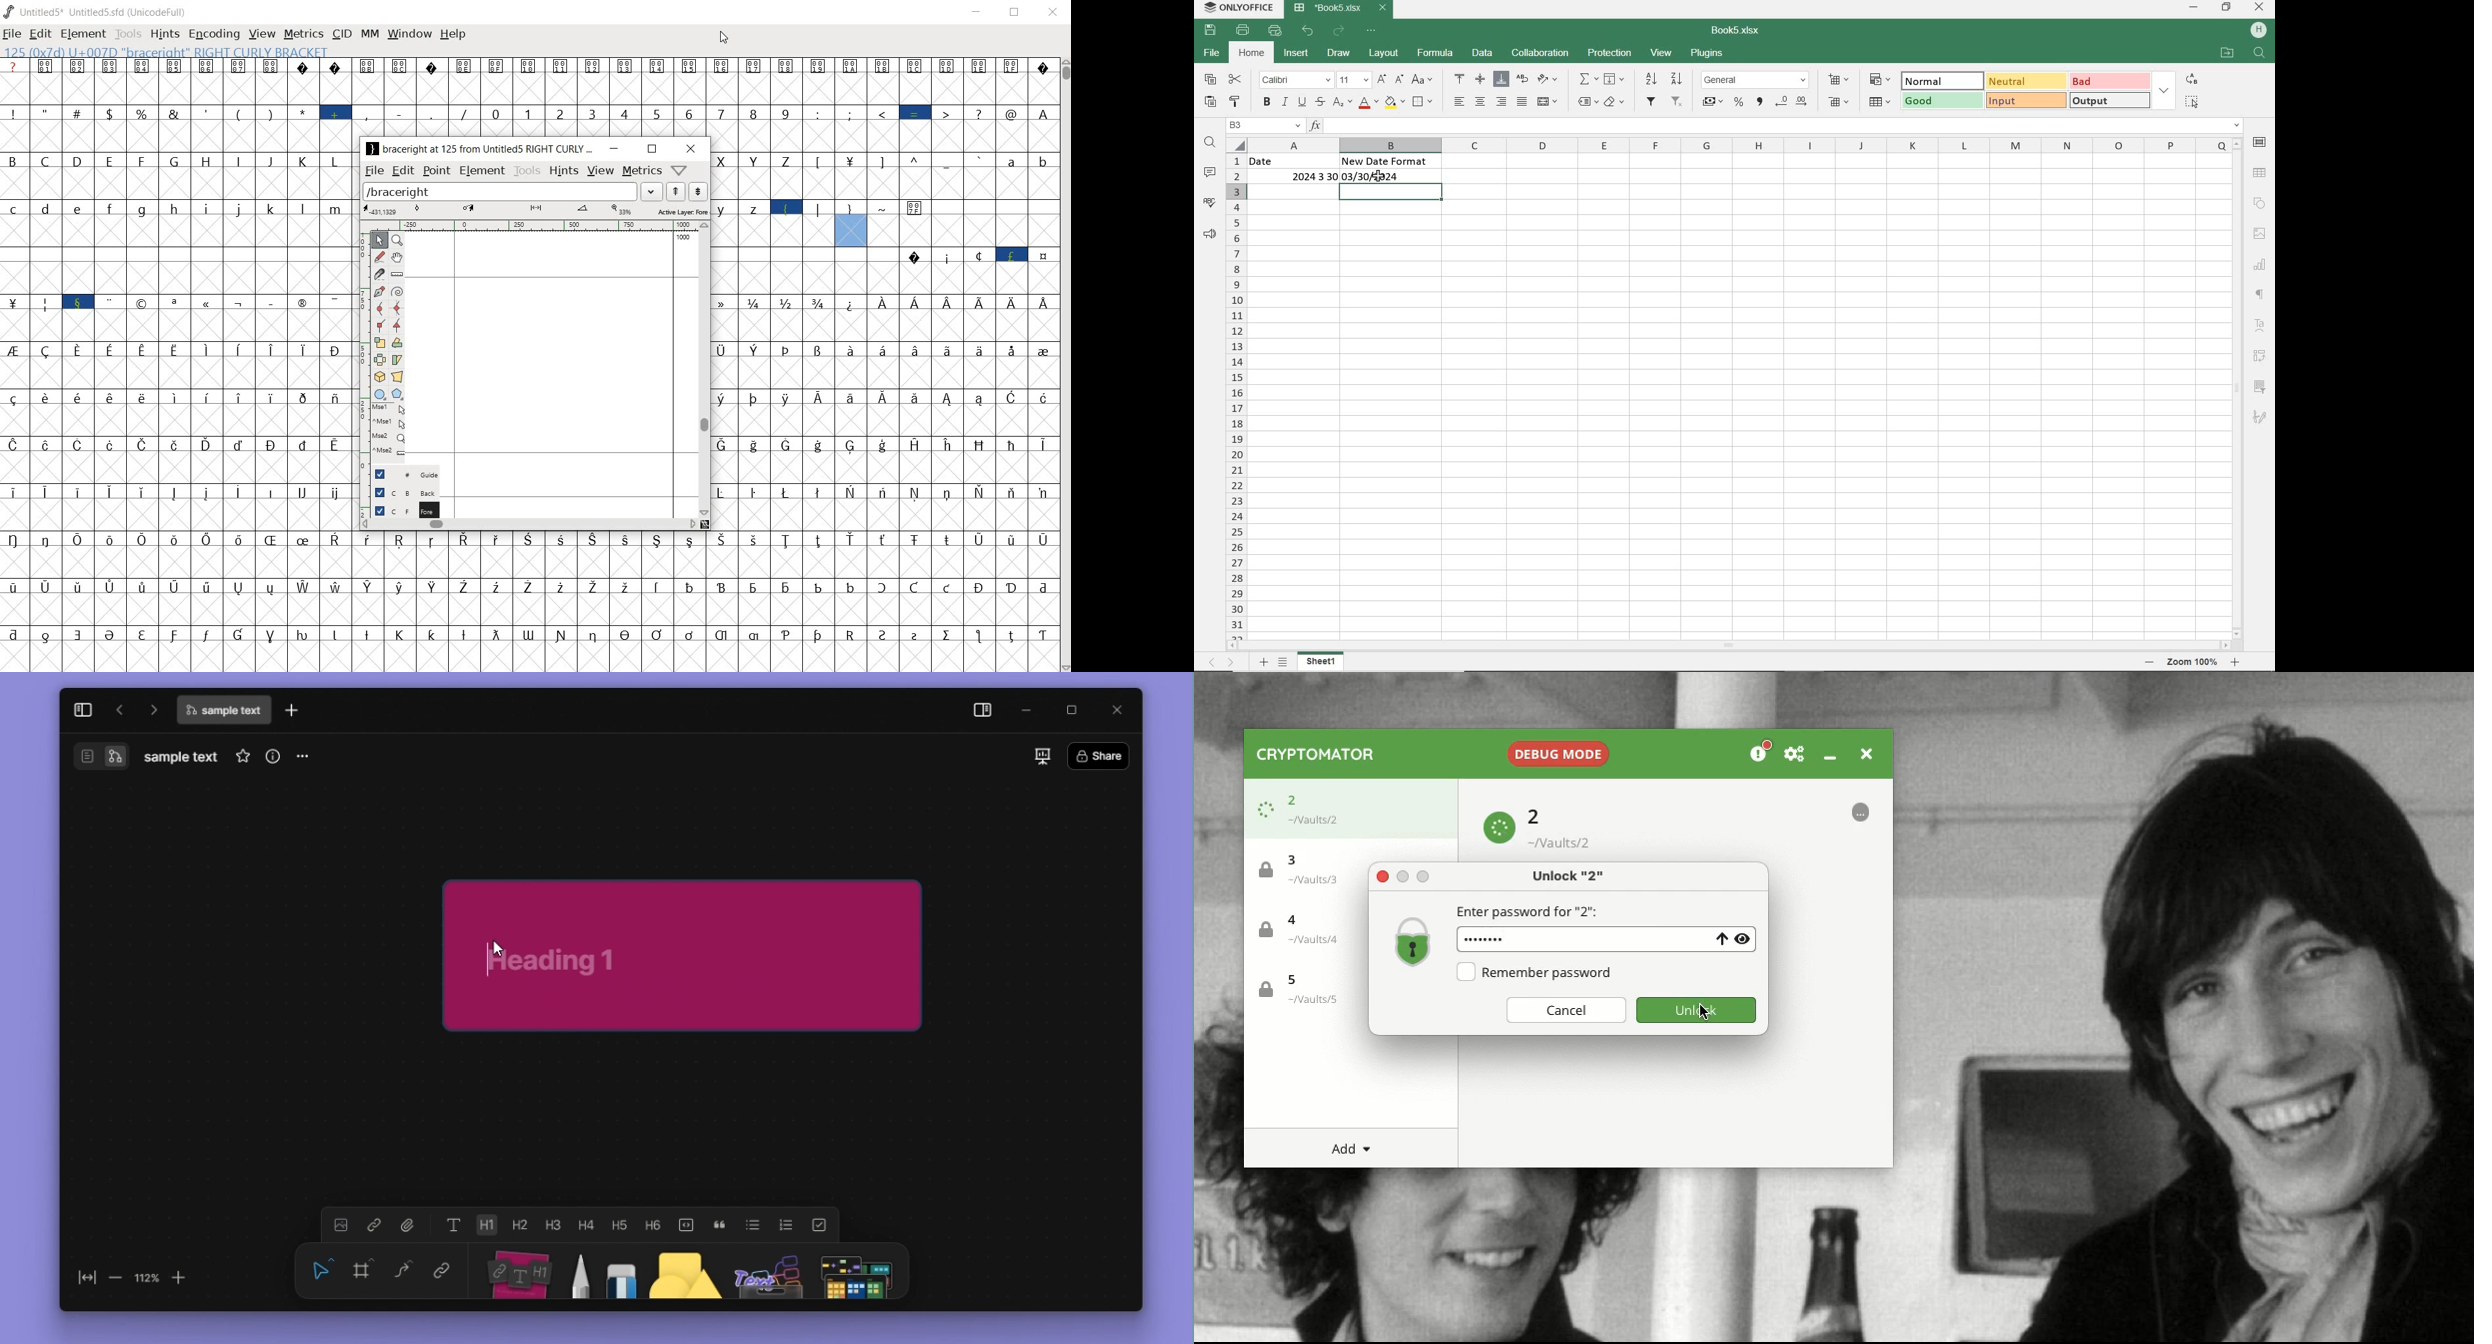  I want to click on ALIGN MIDDLE, so click(1480, 80).